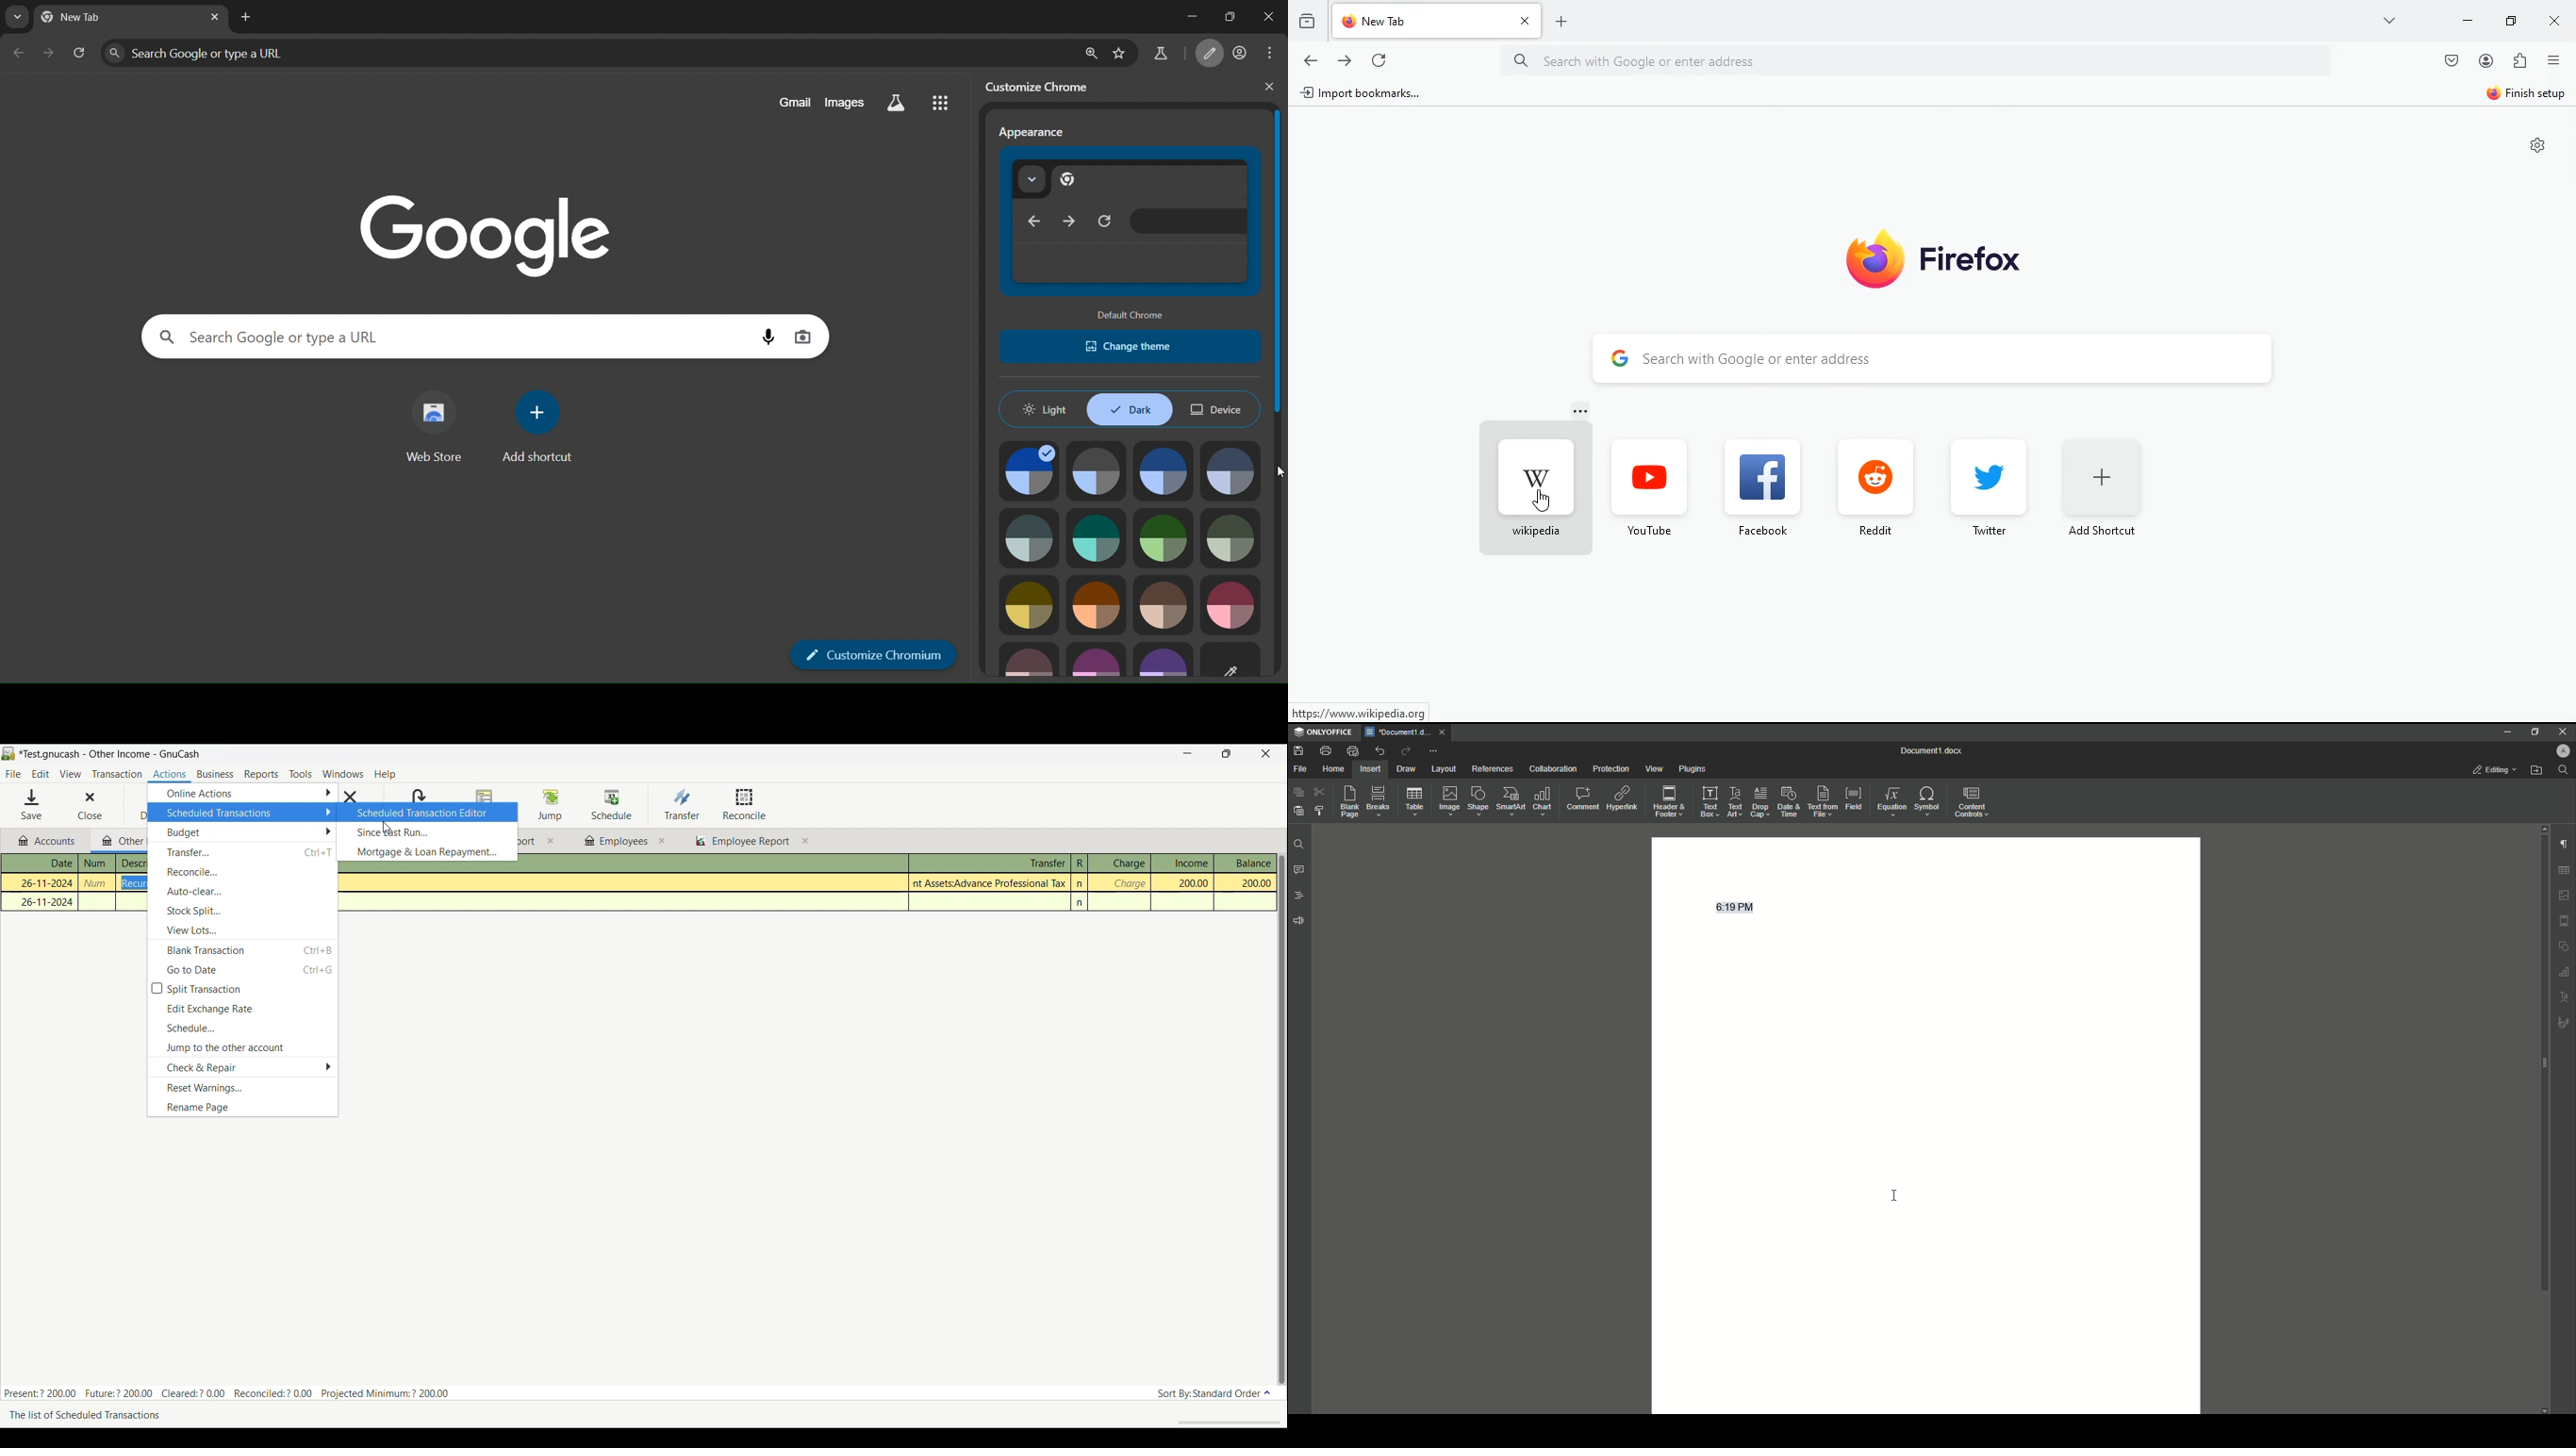 This screenshot has height=1456, width=2576. What do you see at coordinates (1231, 606) in the screenshot?
I see `theme` at bounding box center [1231, 606].